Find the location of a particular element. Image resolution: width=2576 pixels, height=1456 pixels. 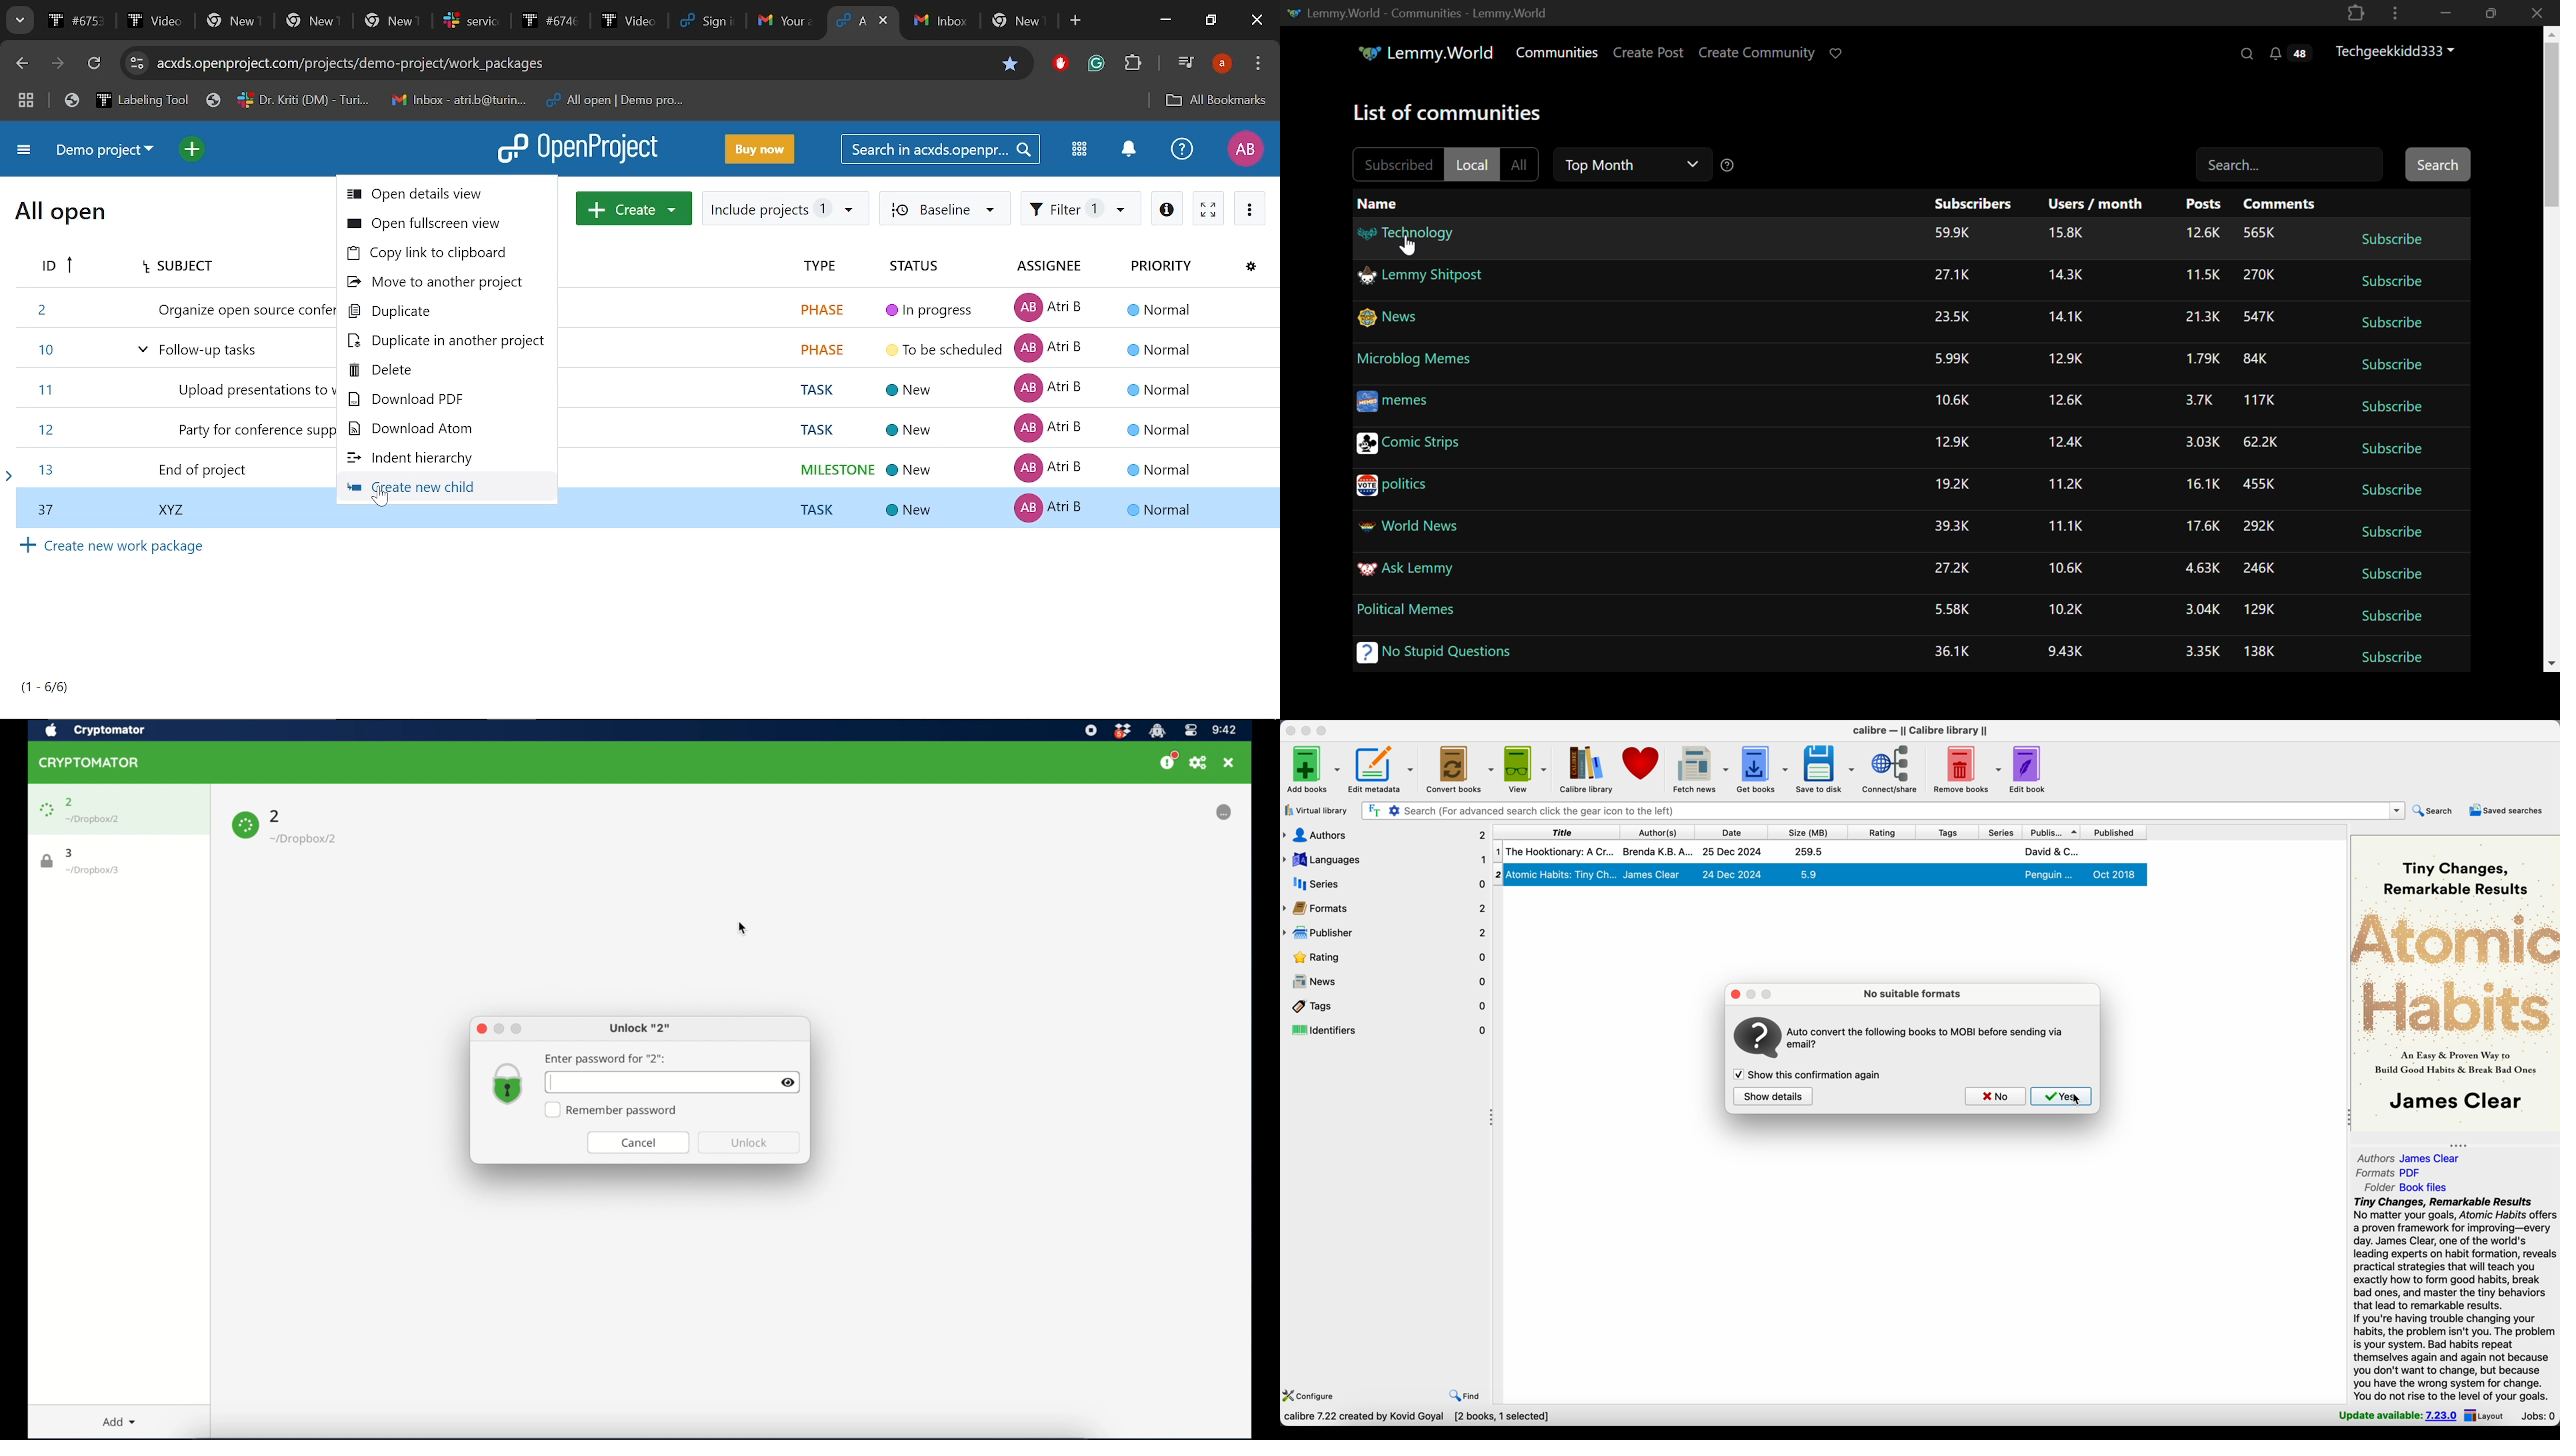

Time Filter is located at coordinates (1632, 164).